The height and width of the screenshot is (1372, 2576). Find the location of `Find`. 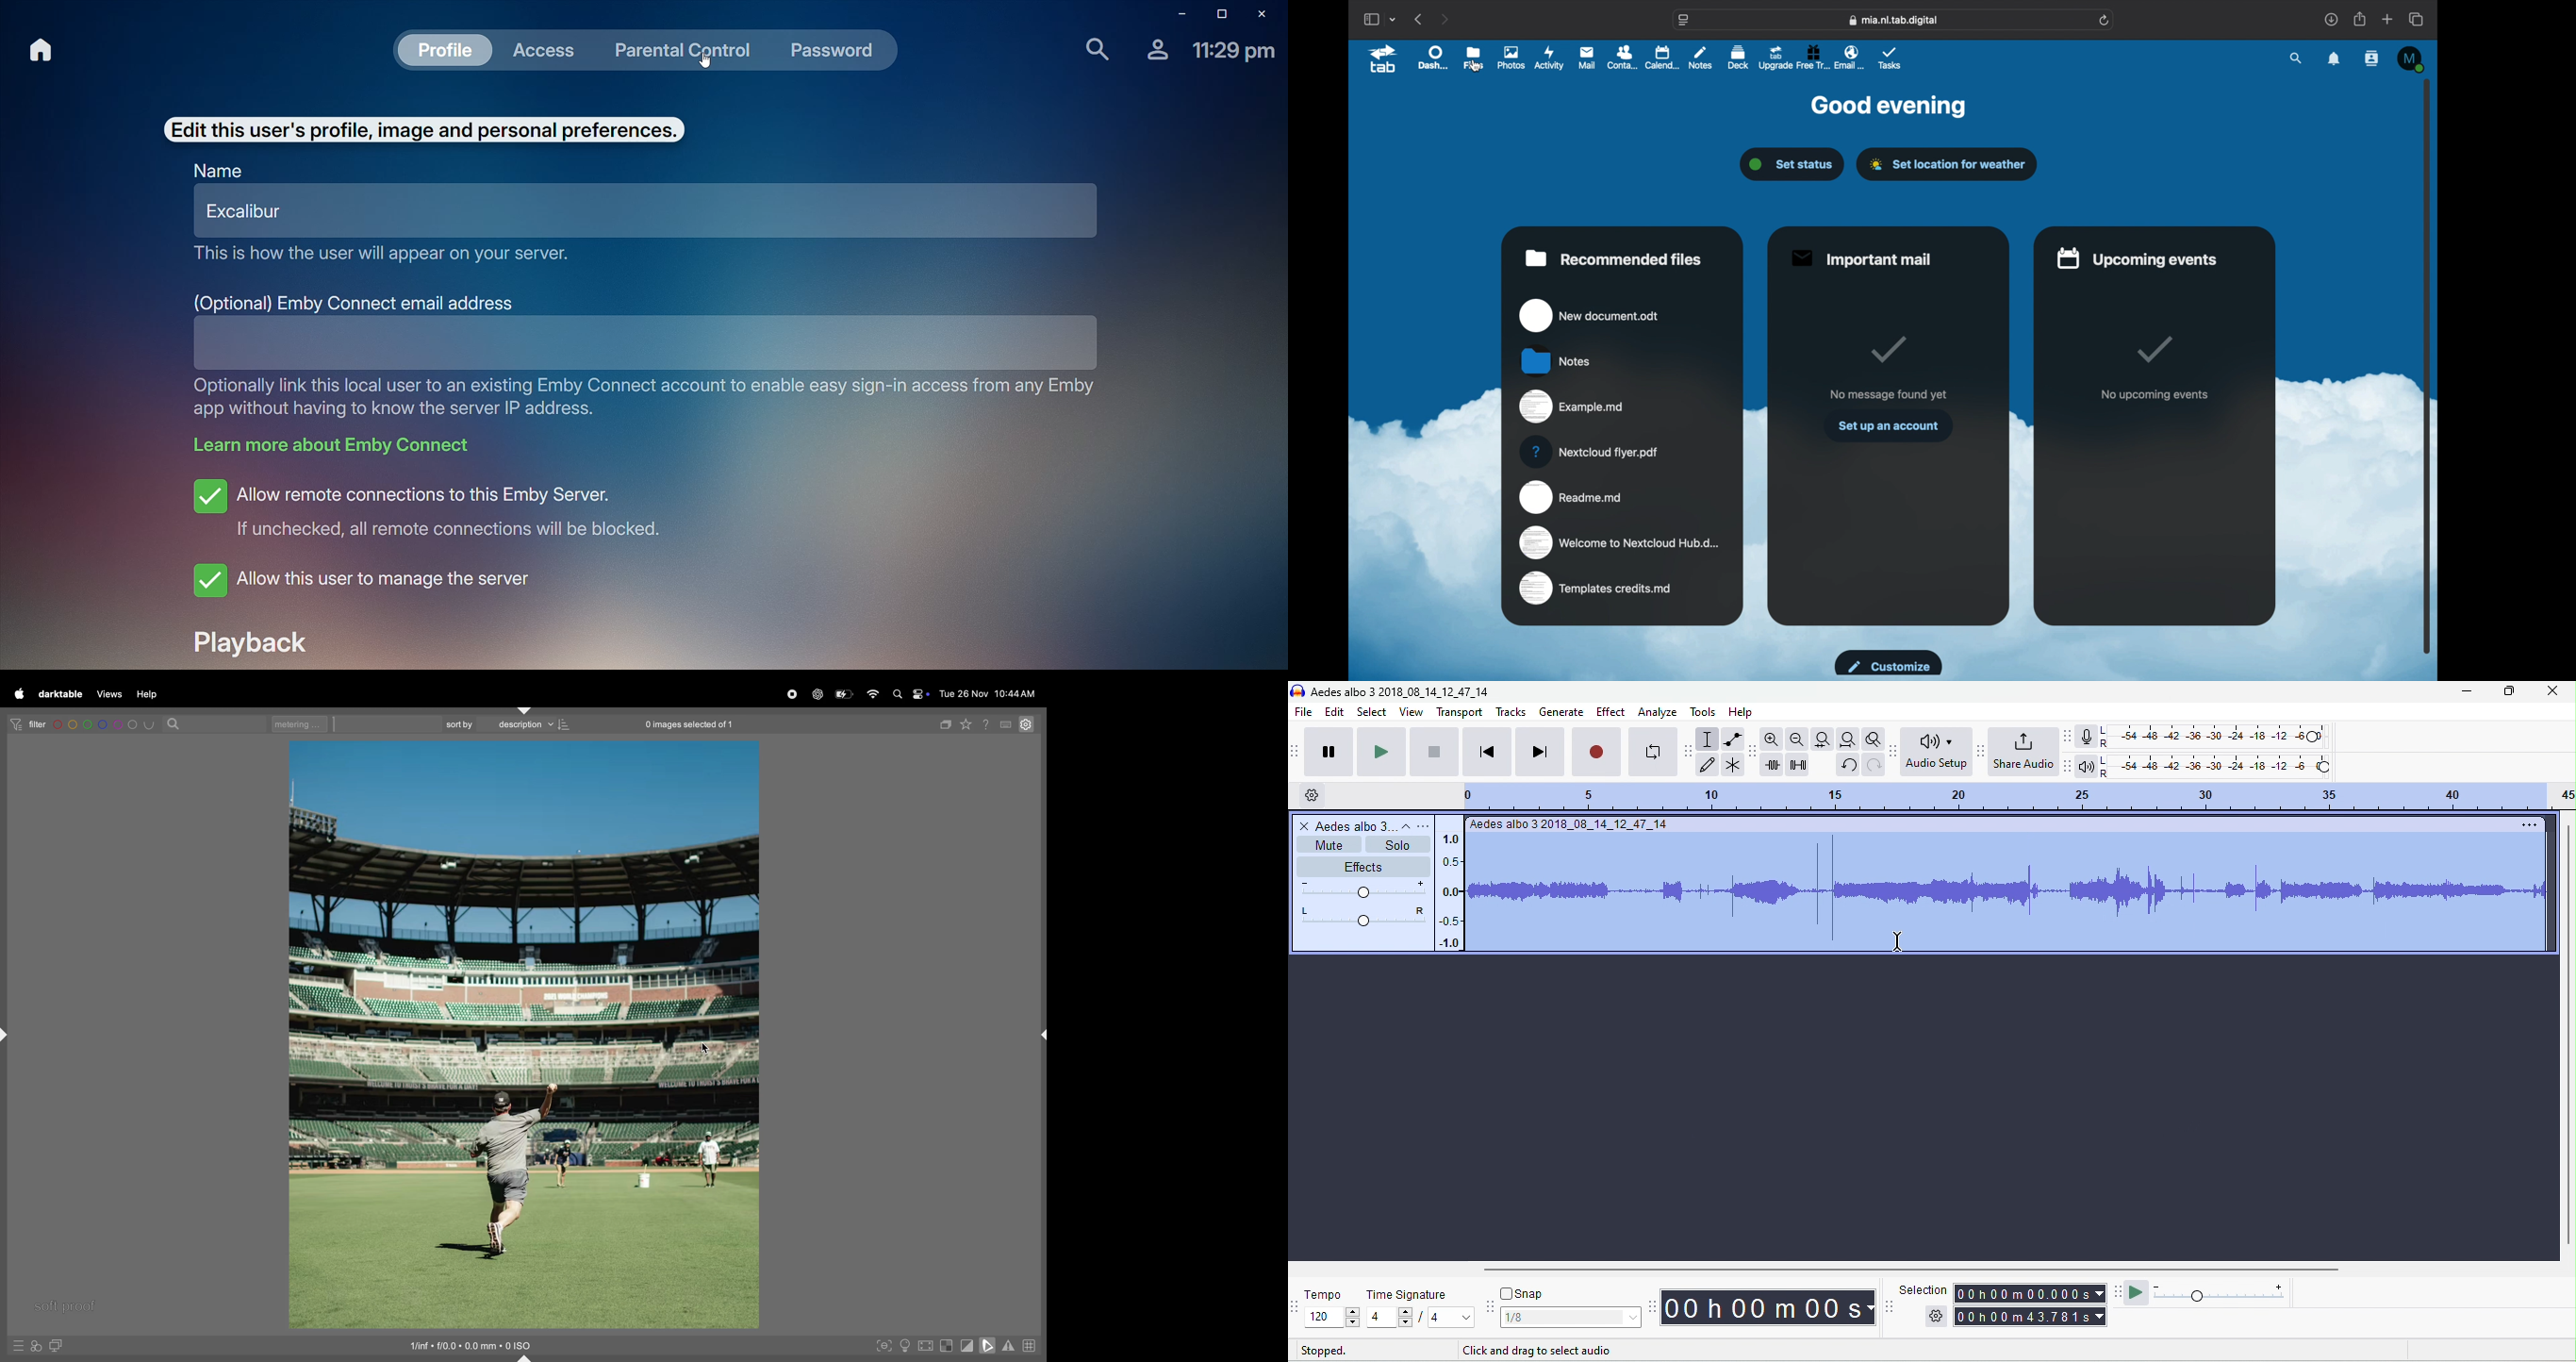

Find is located at coordinates (1090, 50).